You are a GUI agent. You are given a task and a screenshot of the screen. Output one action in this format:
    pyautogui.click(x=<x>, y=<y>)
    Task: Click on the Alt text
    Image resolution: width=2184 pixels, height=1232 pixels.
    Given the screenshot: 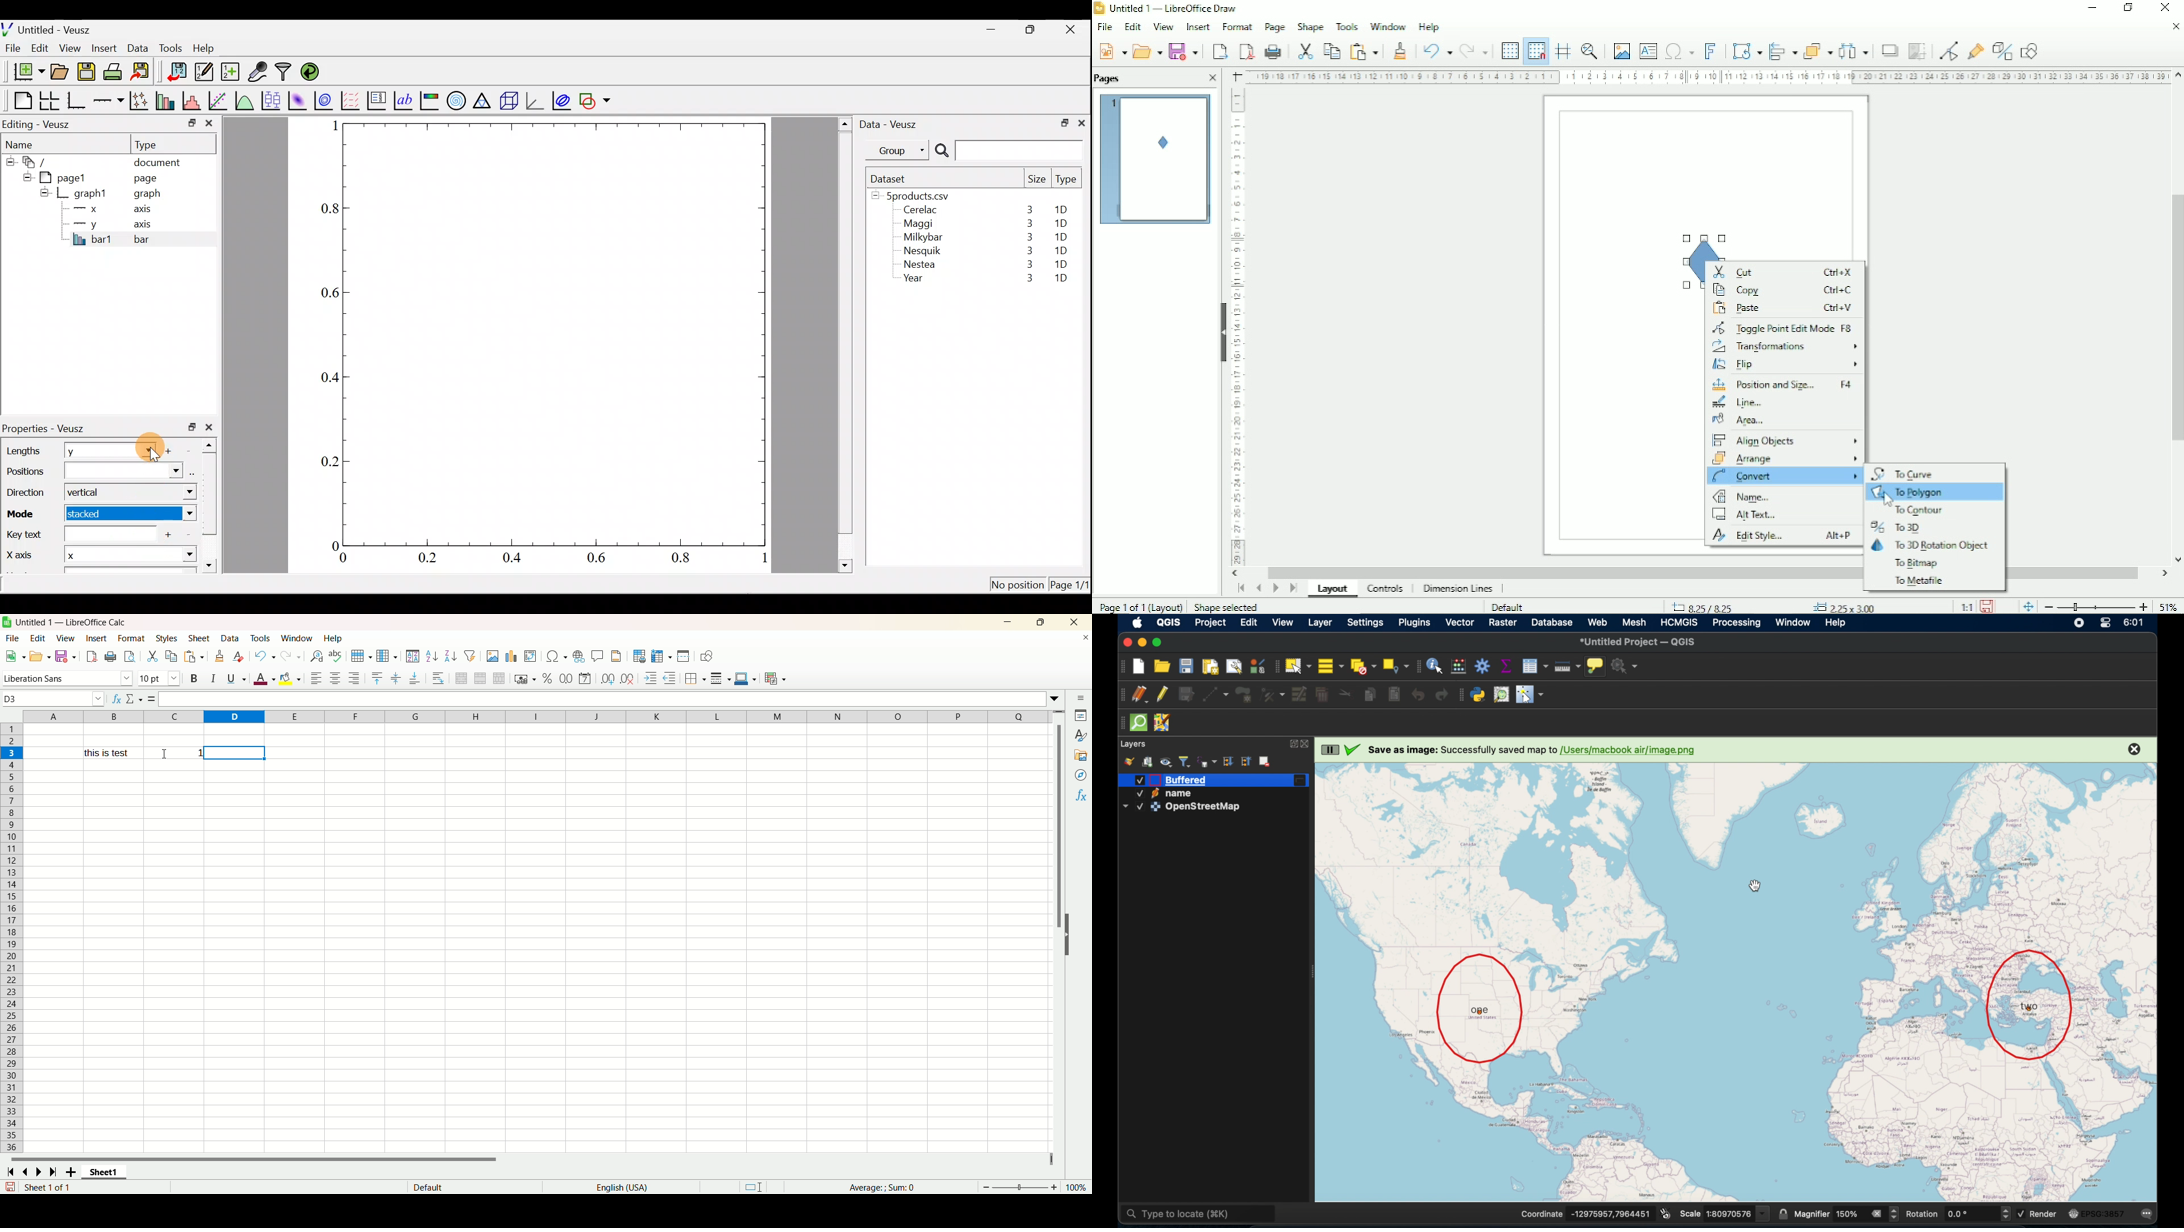 What is the action you would take?
    pyautogui.click(x=1752, y=516)
    